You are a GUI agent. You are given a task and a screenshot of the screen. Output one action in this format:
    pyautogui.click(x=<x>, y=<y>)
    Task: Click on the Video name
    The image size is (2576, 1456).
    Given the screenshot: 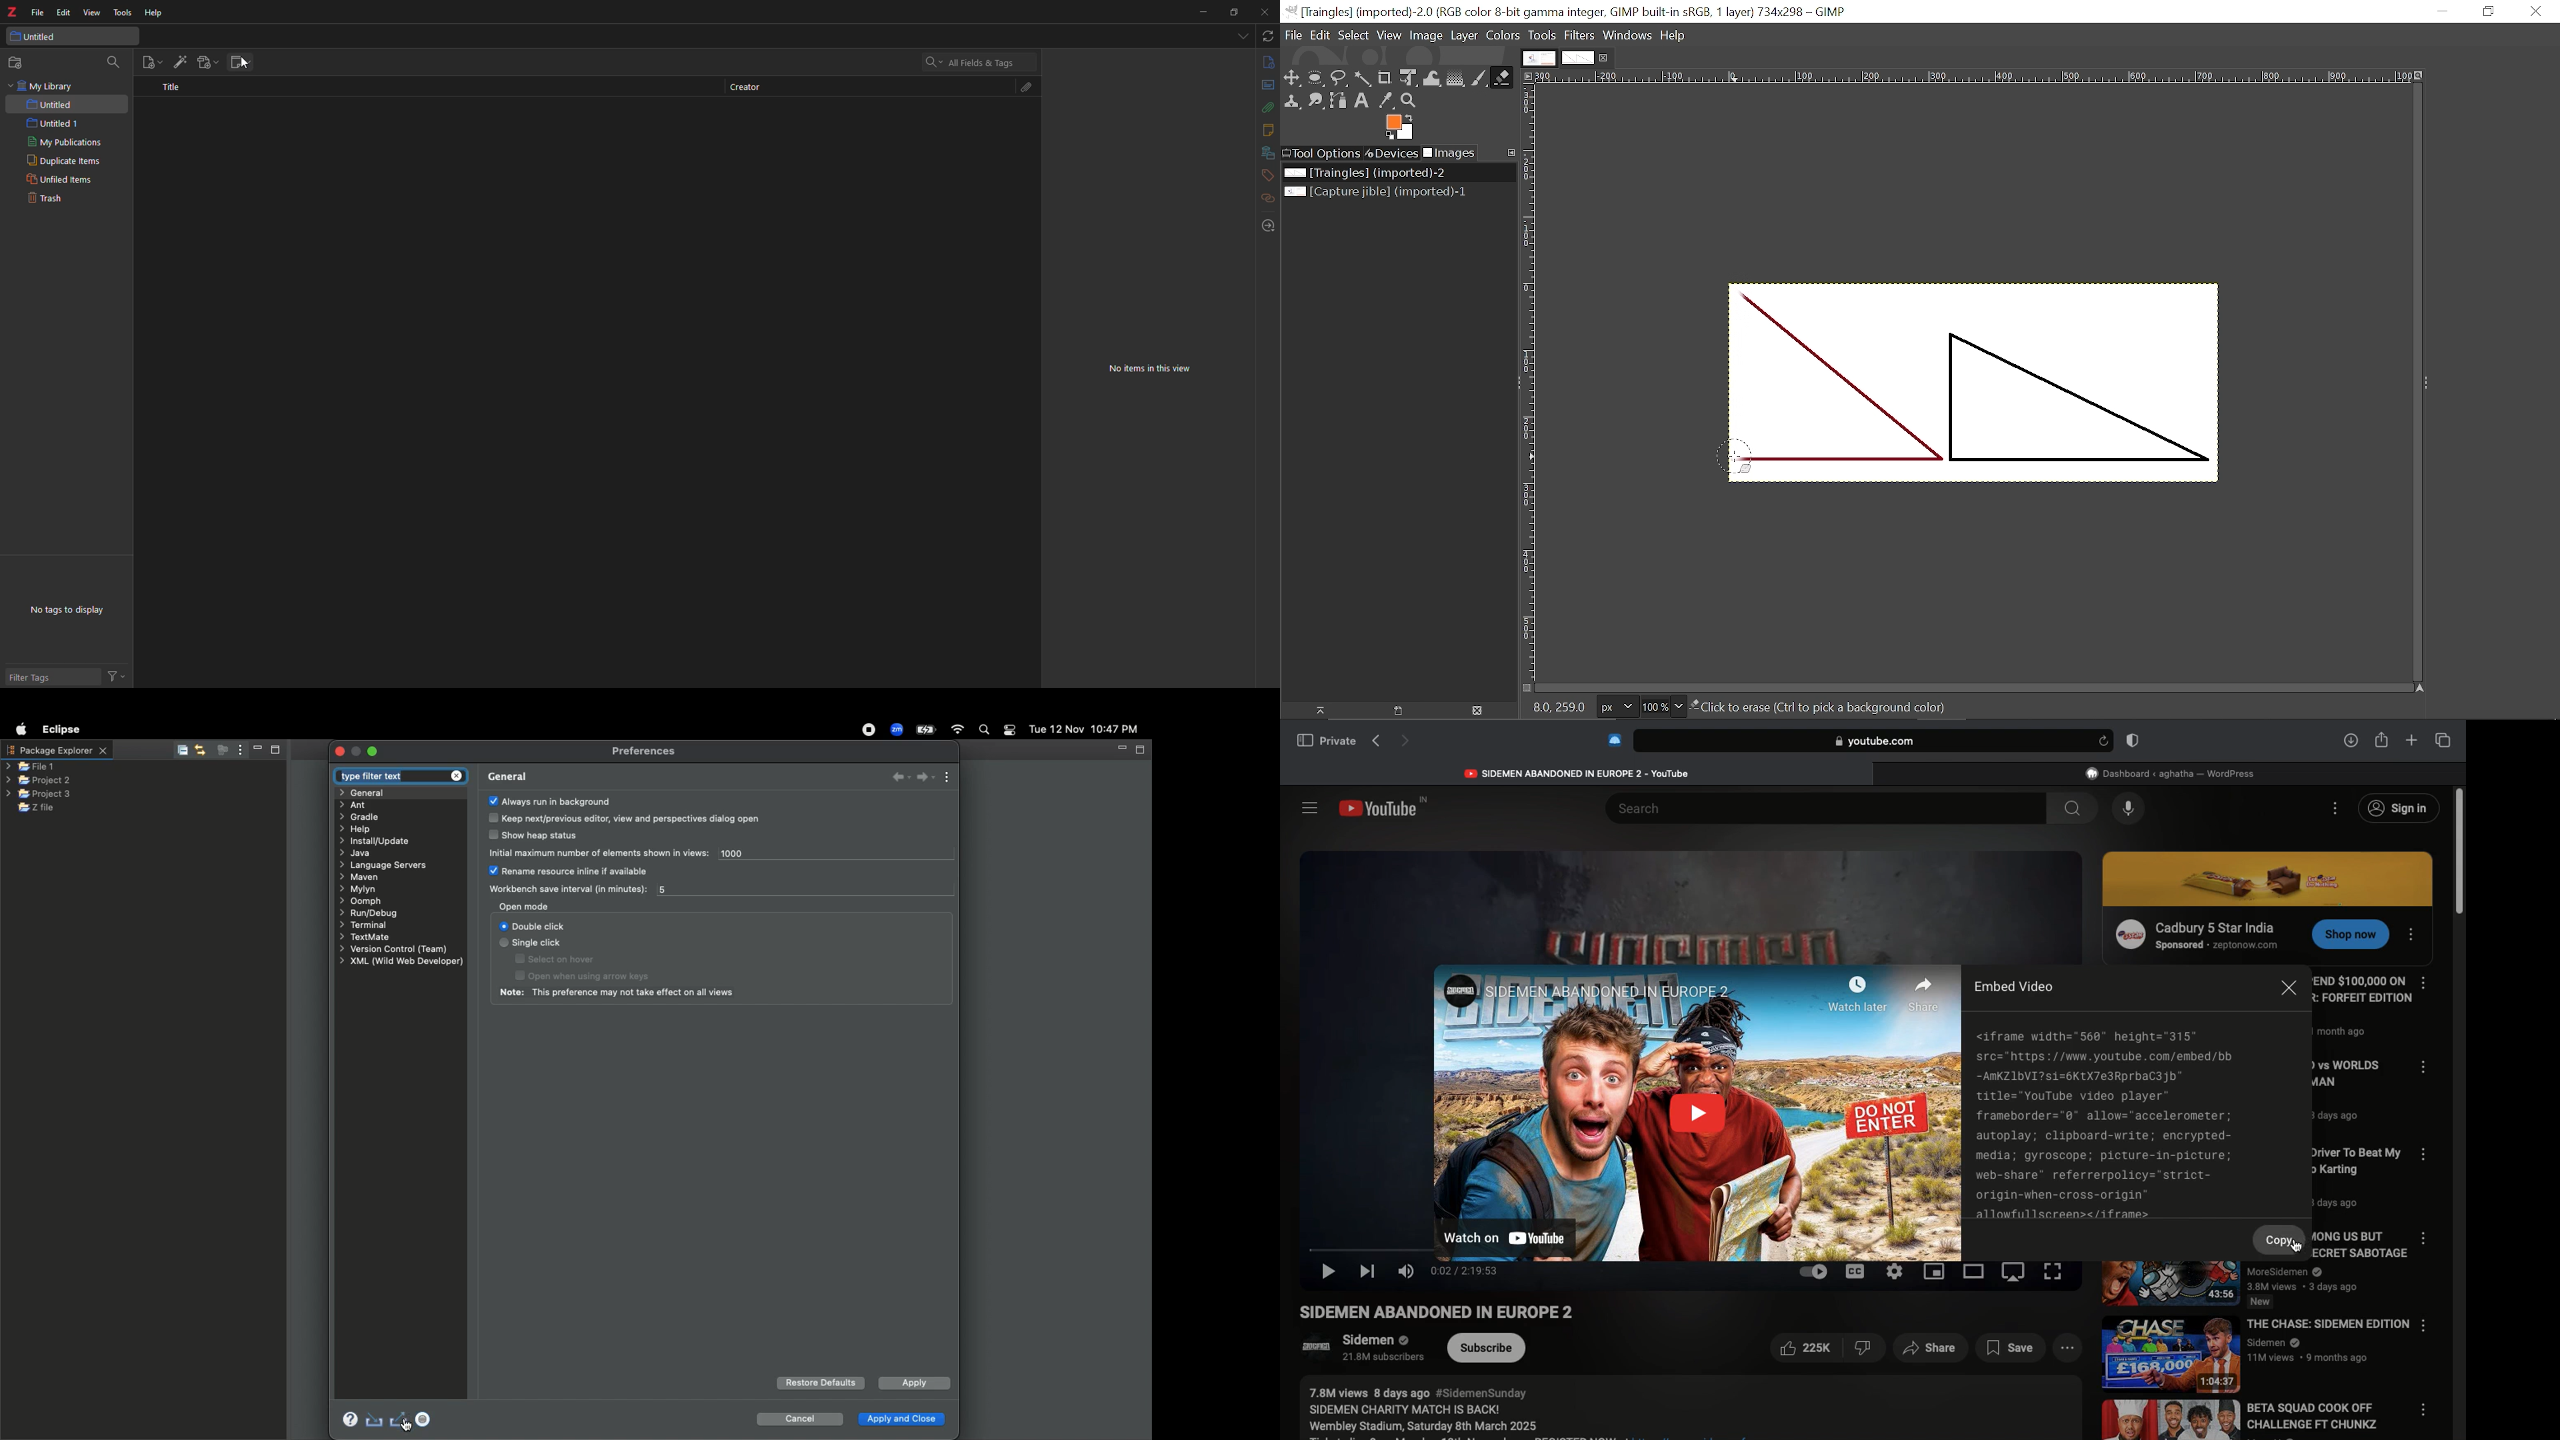 What is the action you would take?
    pyautogui.click(x=2354, y=1097)
    